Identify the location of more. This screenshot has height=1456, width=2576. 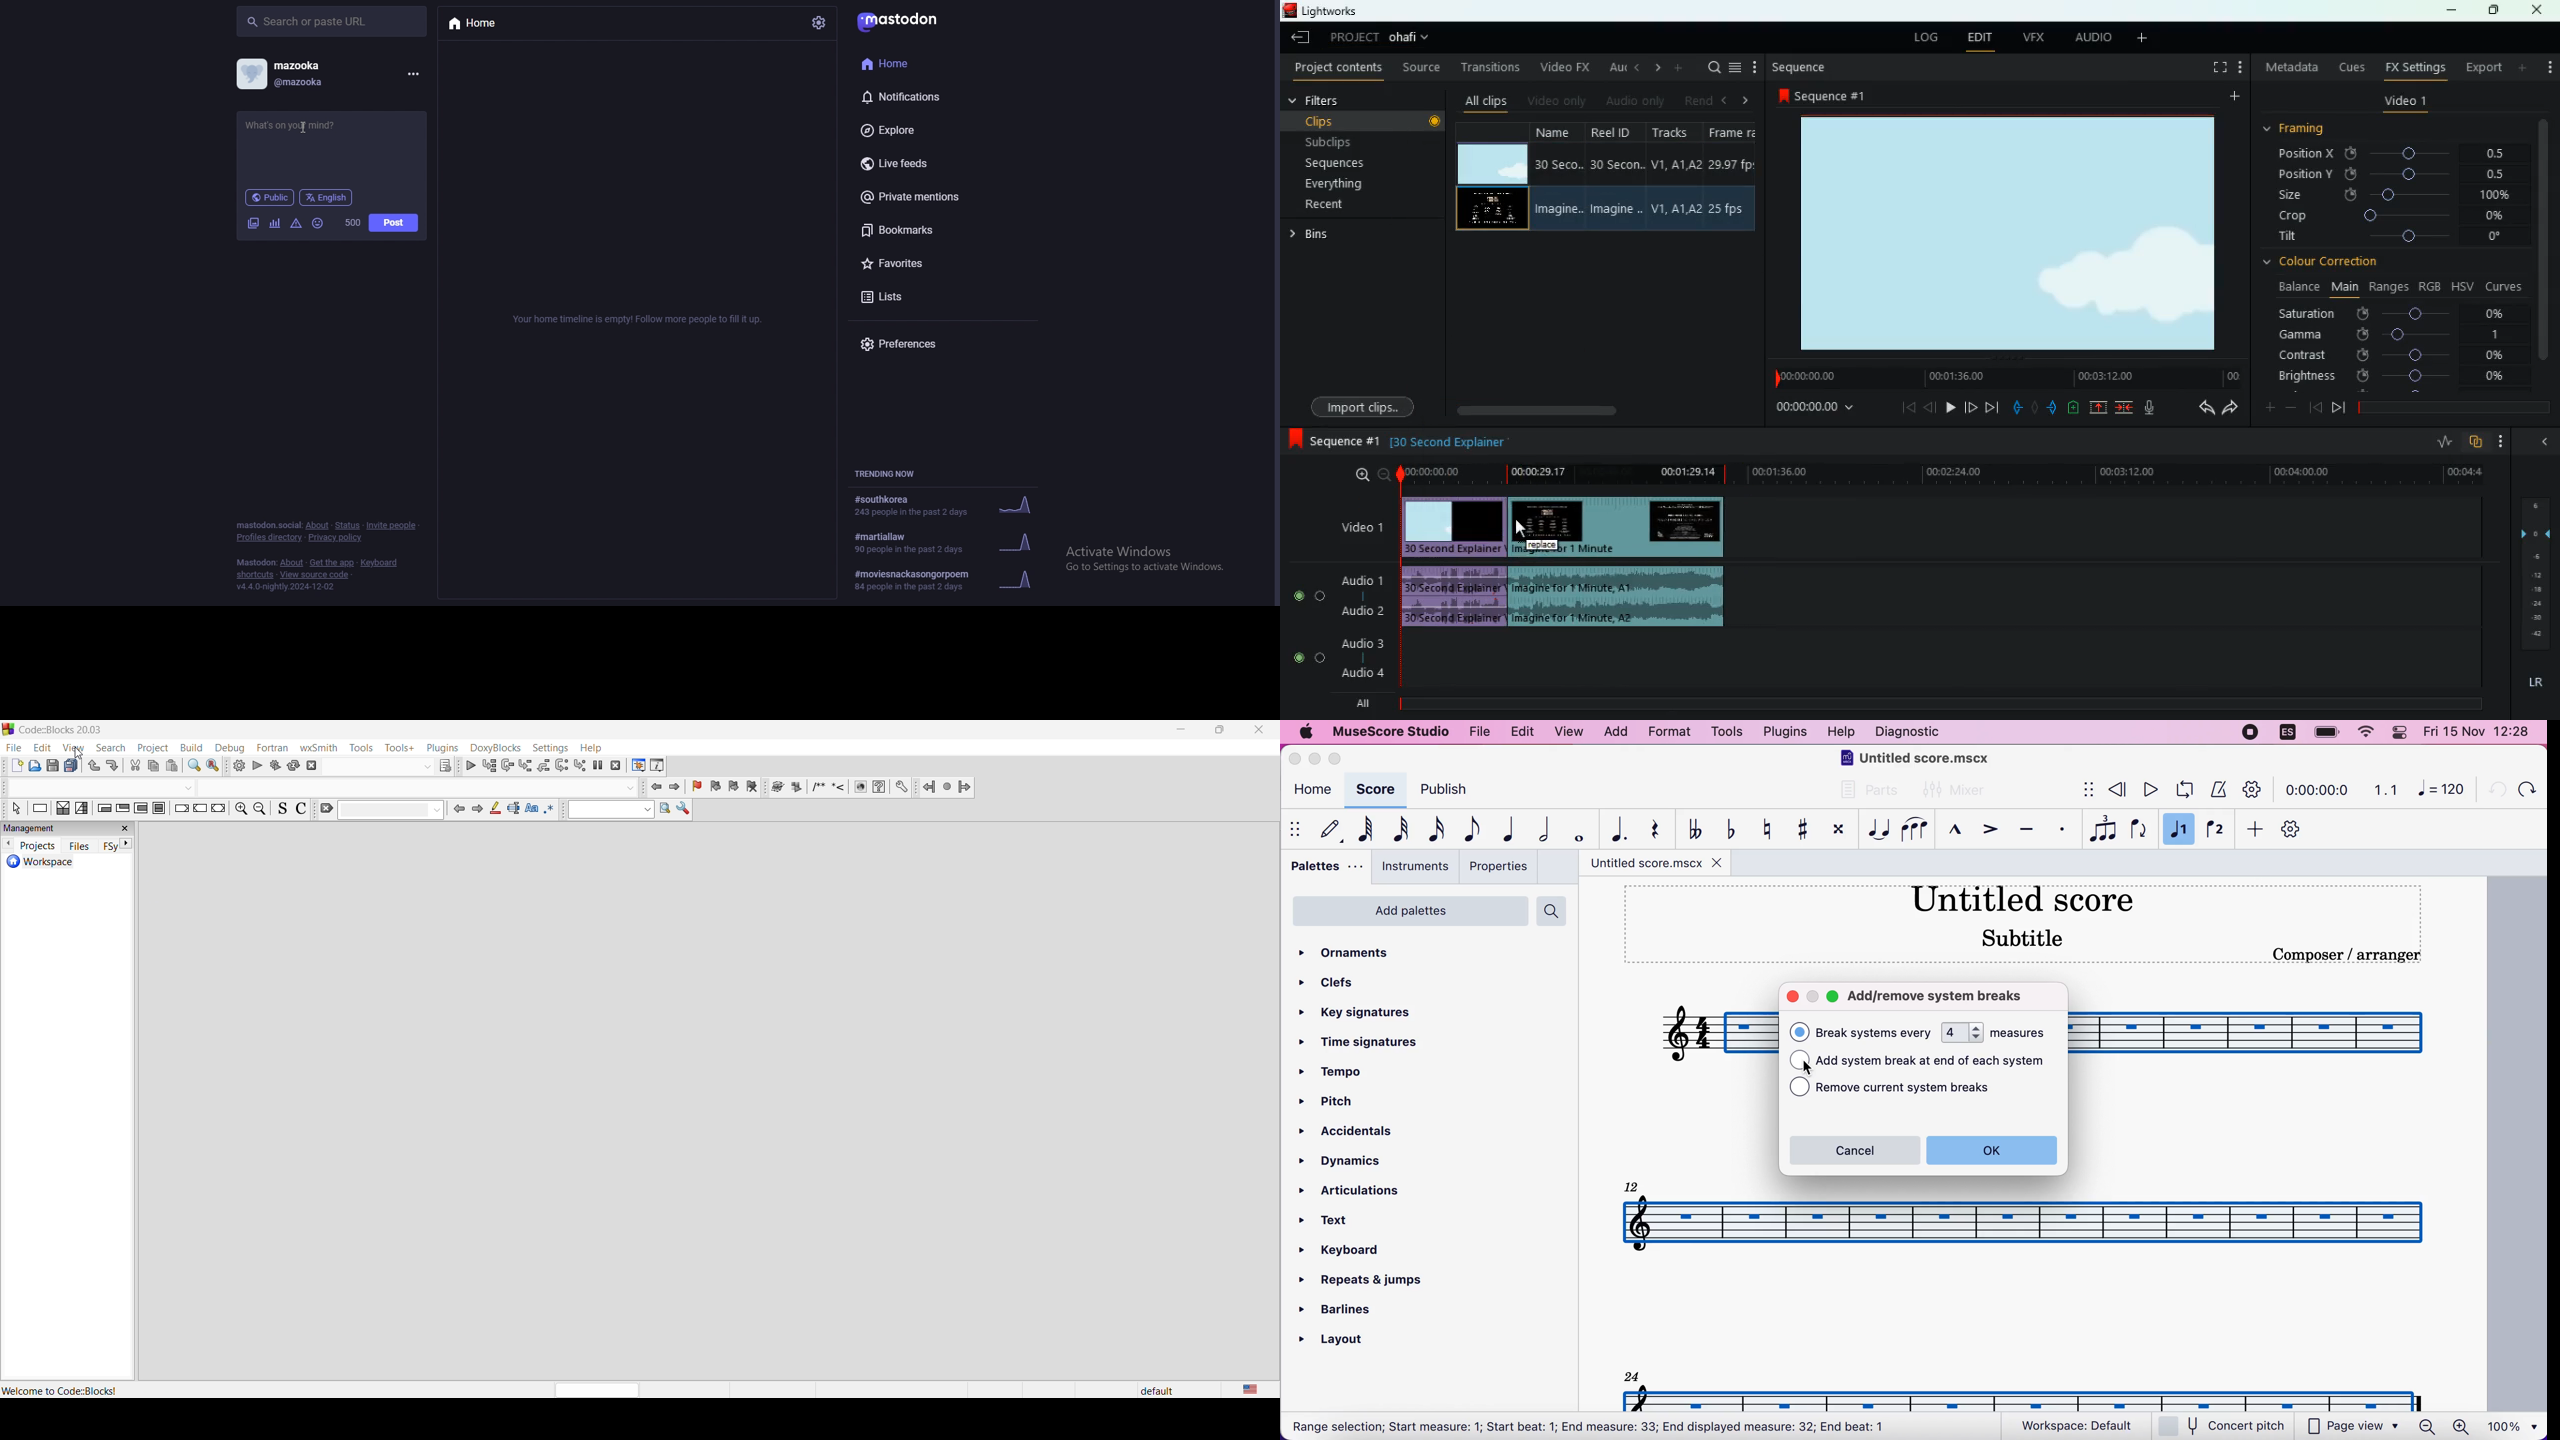
(2547, 62).